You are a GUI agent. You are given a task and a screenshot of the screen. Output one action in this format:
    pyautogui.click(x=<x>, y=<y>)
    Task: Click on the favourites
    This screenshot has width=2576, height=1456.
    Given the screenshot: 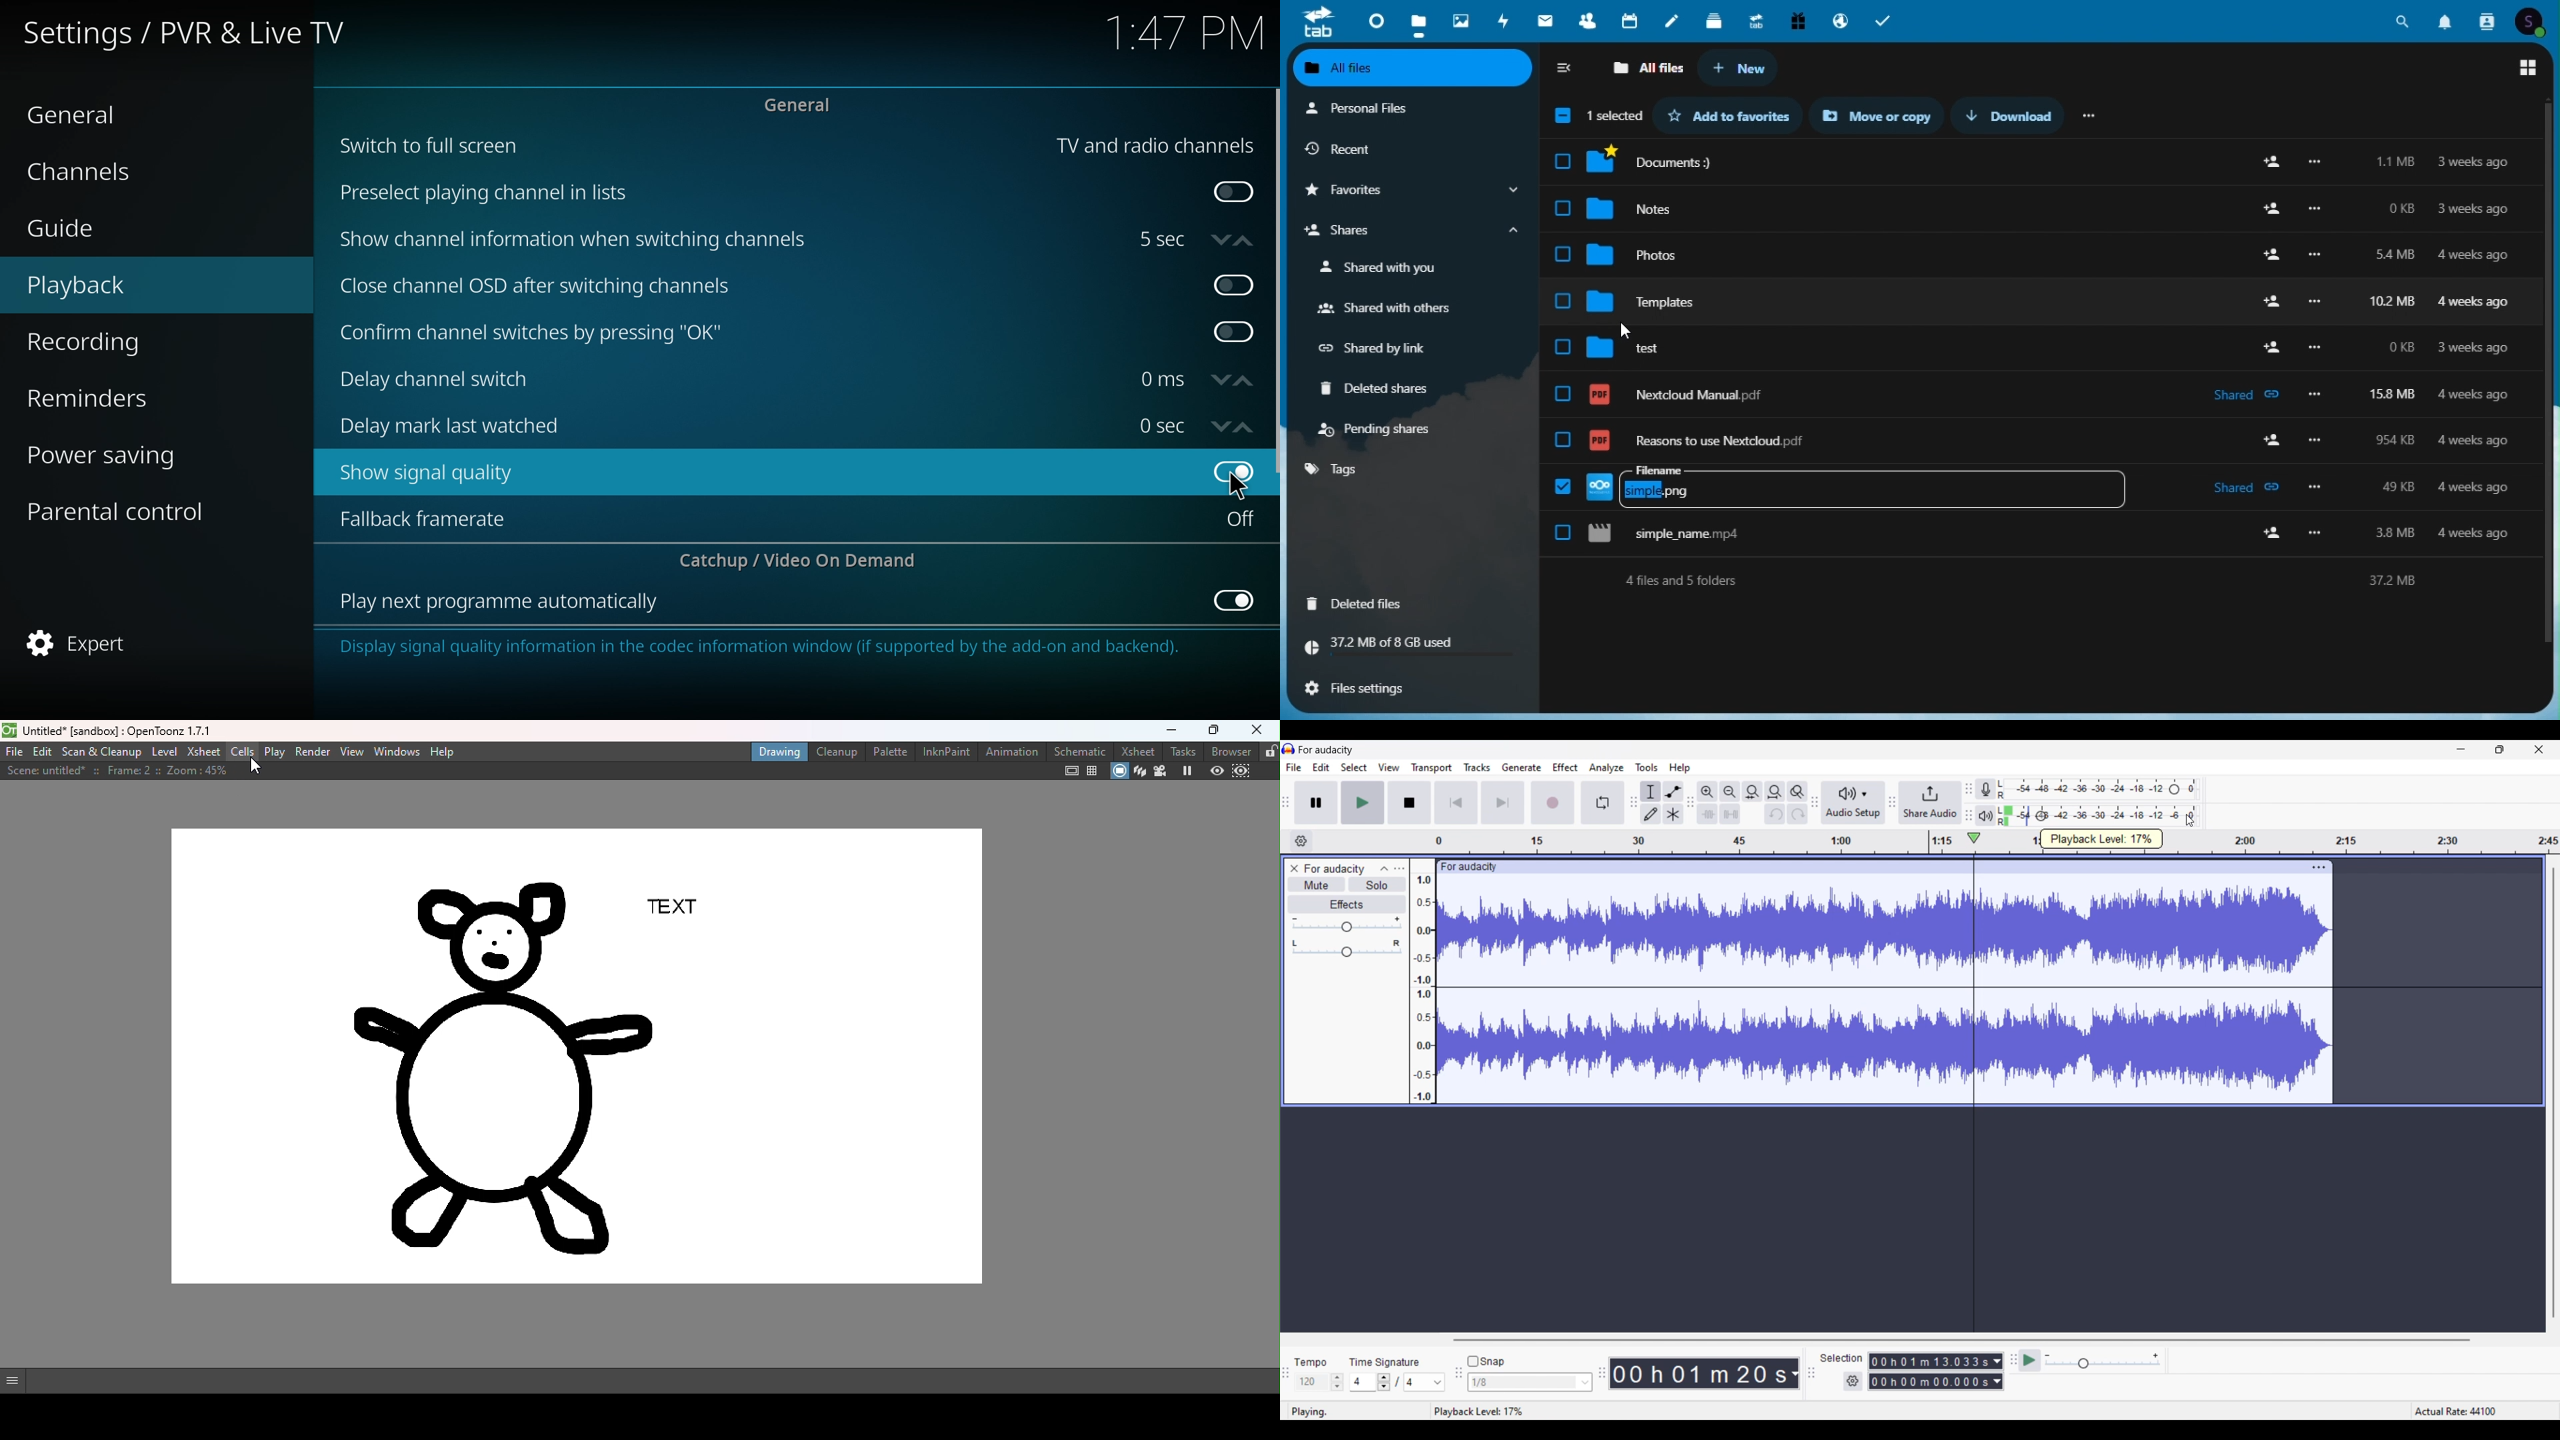 What is the action you would take?
    pyautogui.click(x=1409, y=191)
    